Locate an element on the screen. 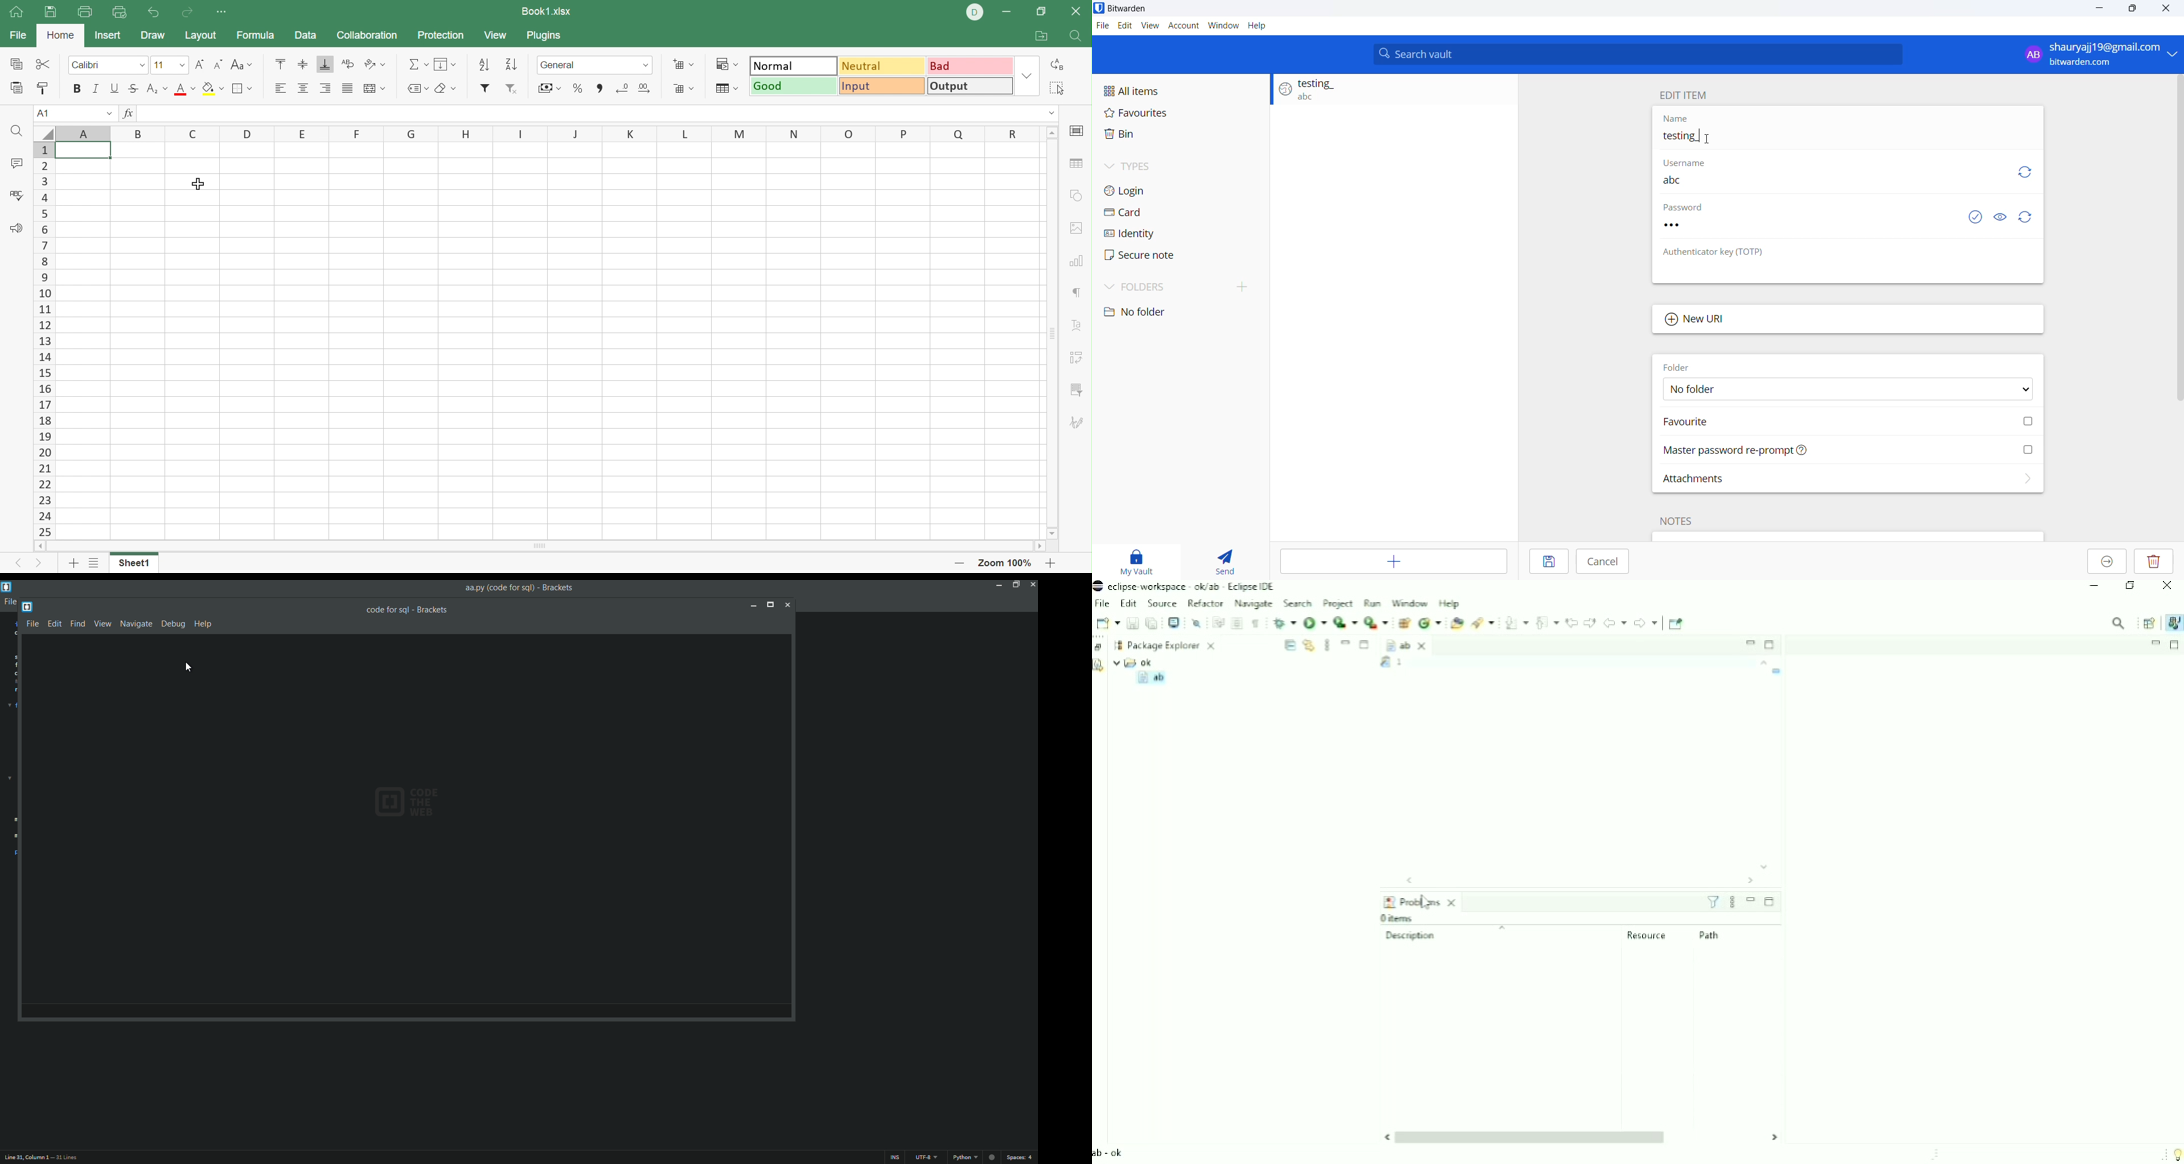 The image size is (2184, 1176). Refresh is located at coordinates (2026, 219).